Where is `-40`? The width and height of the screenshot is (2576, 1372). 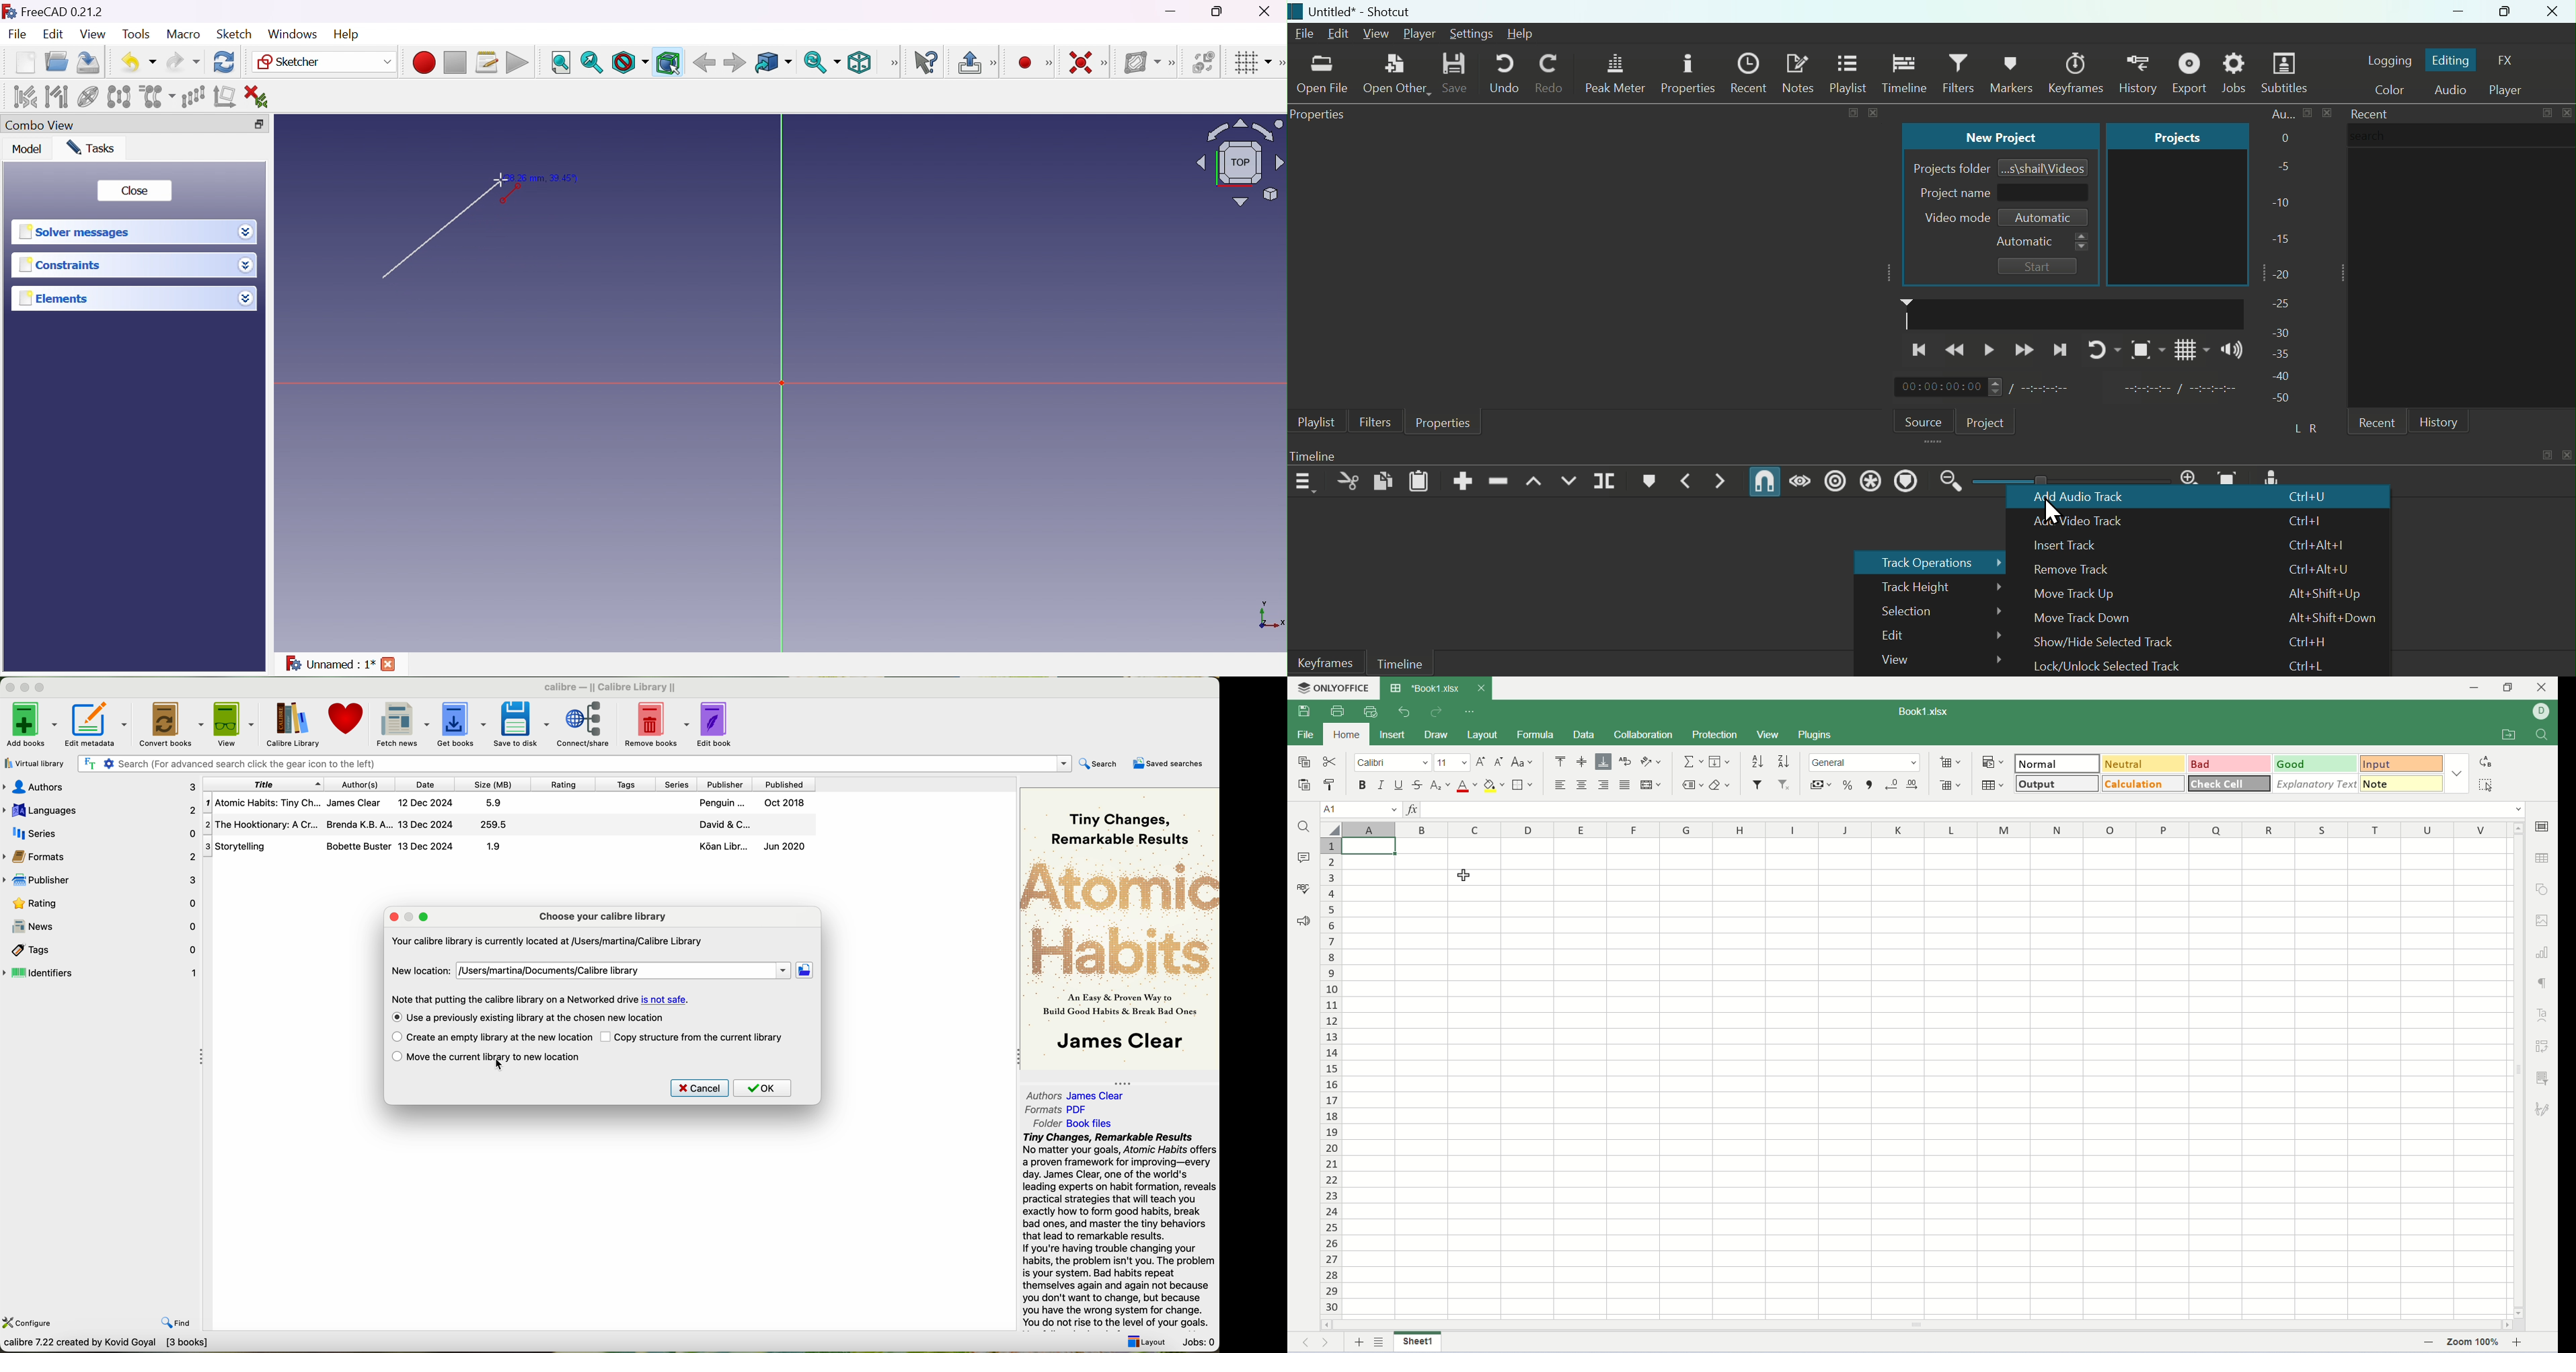 -40 is located at coordinates (2282, 376).